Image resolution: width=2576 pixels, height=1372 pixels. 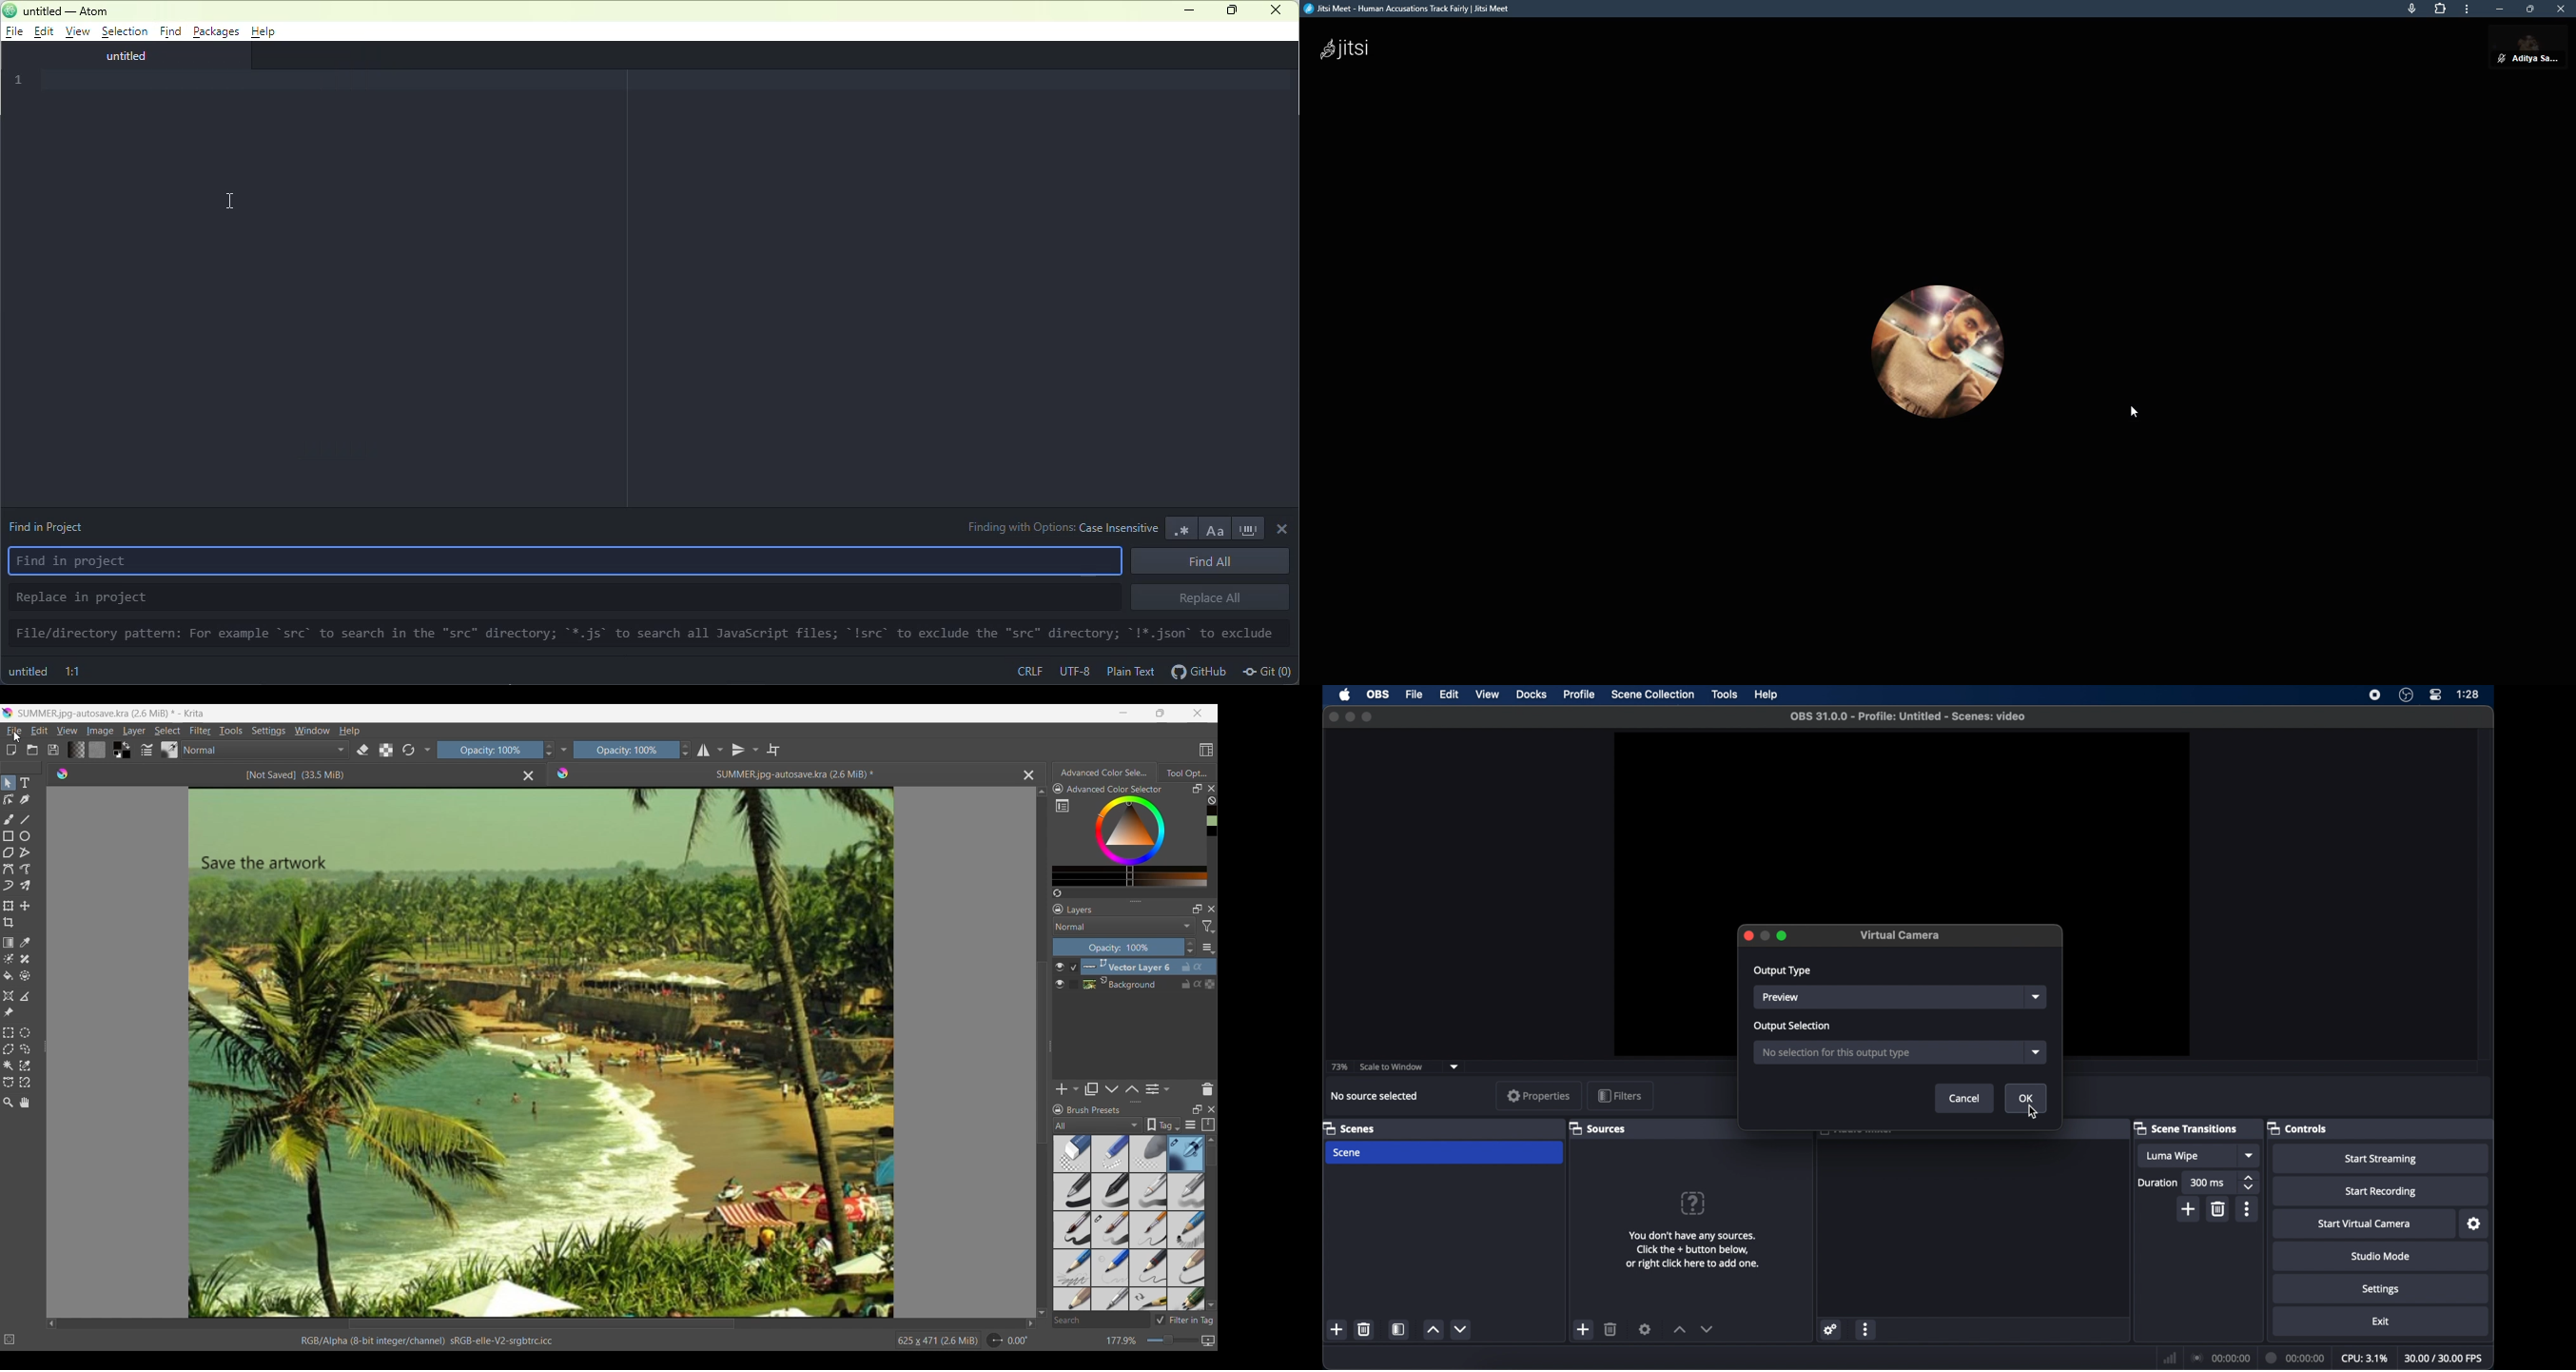 I want to click on untitled-atom, so click(x=74, y=10).